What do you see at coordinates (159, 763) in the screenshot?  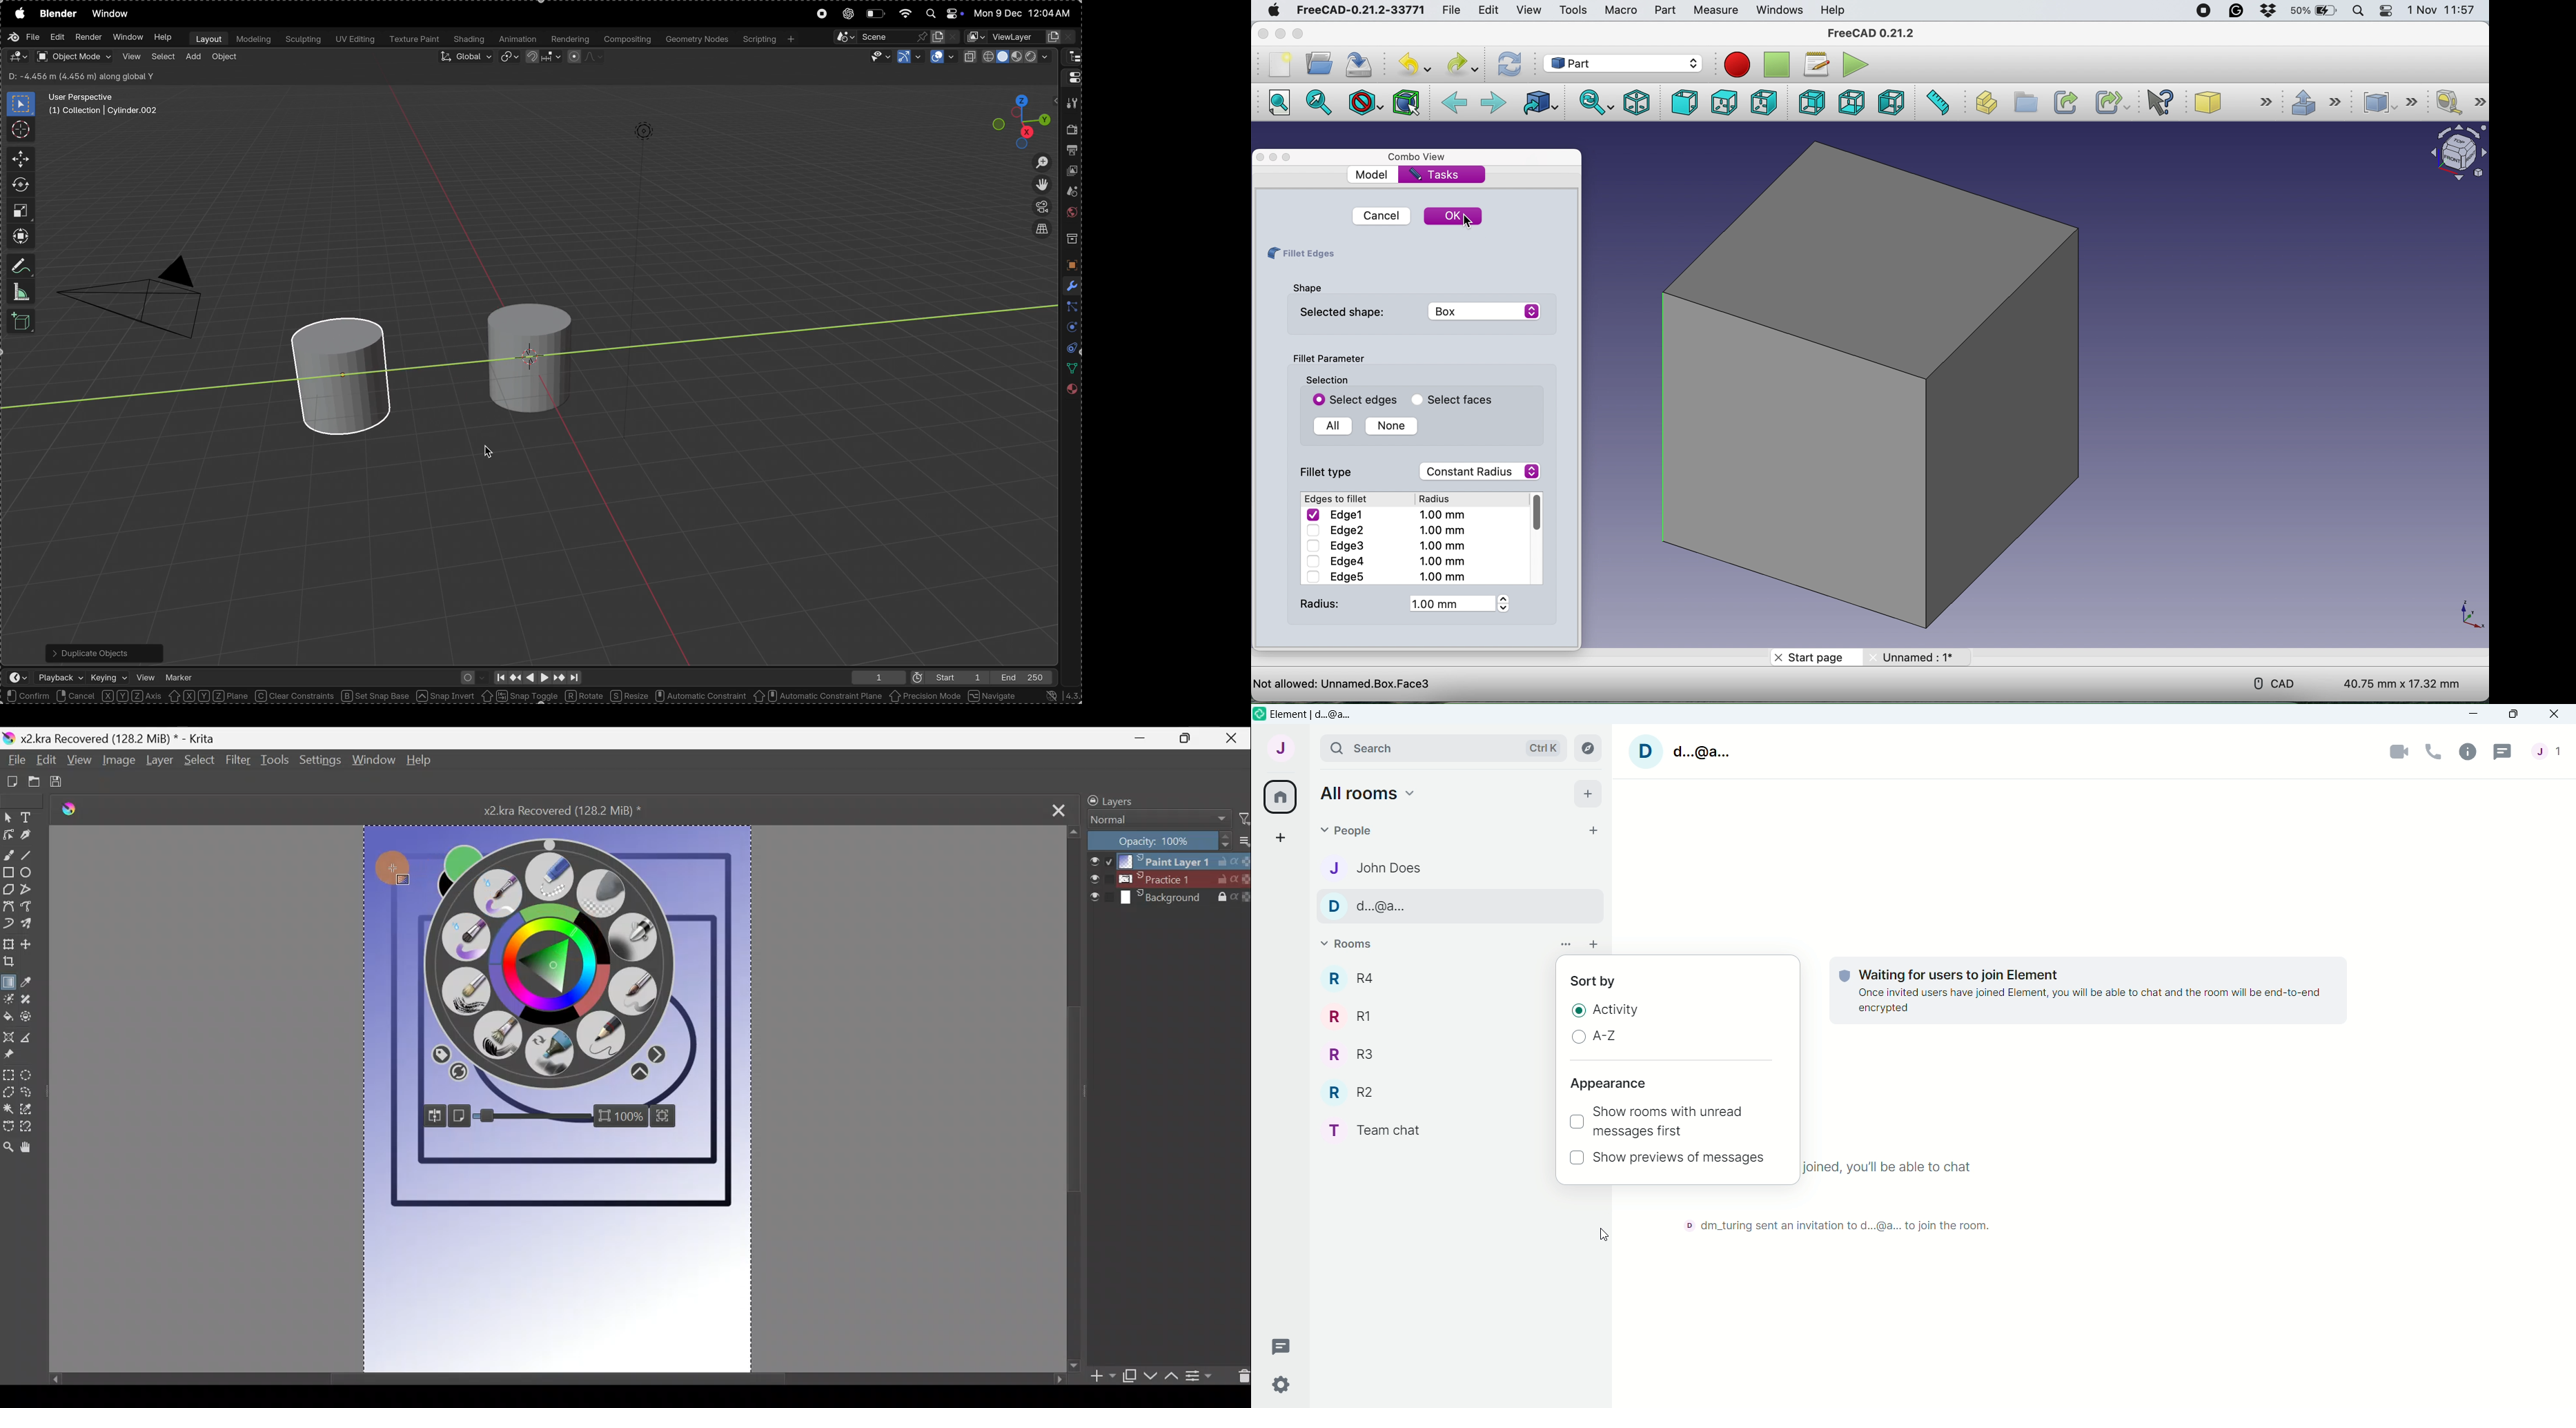 I see `Layer` at bounding box center [159, 763].